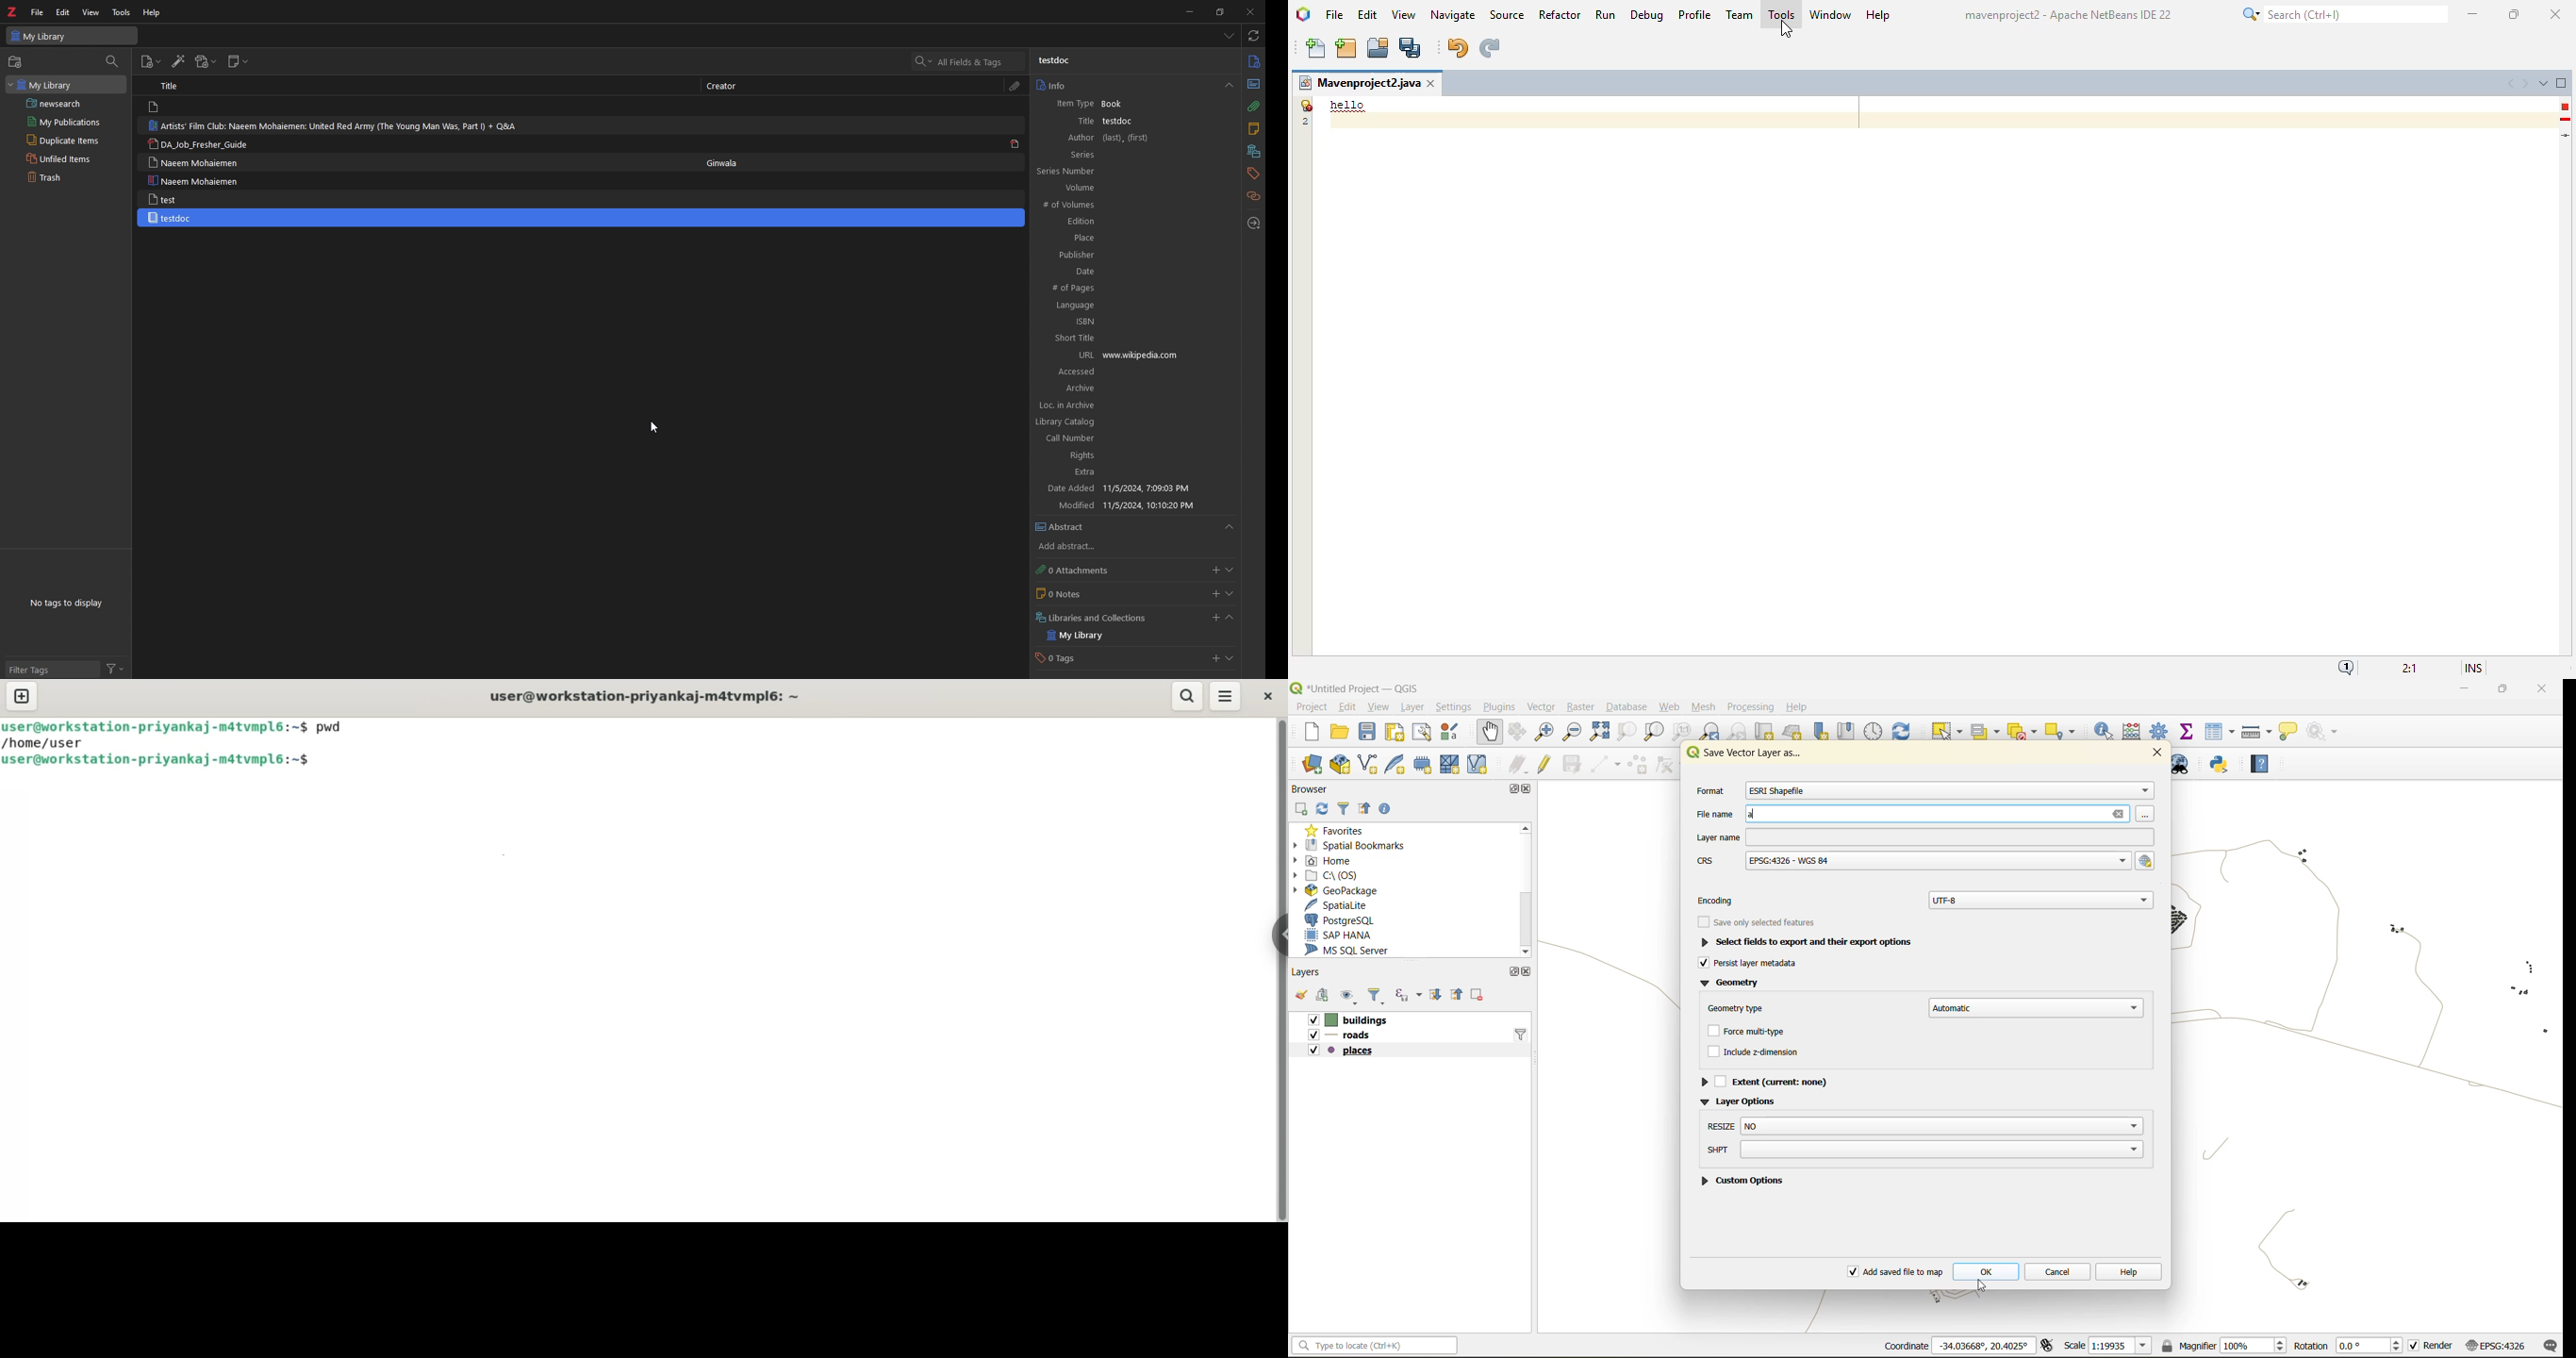  Describe the element at coordinates (1133, 506) in the screenshot. I see `Modified 11/5/2024 10:08:14 PM` at that location.